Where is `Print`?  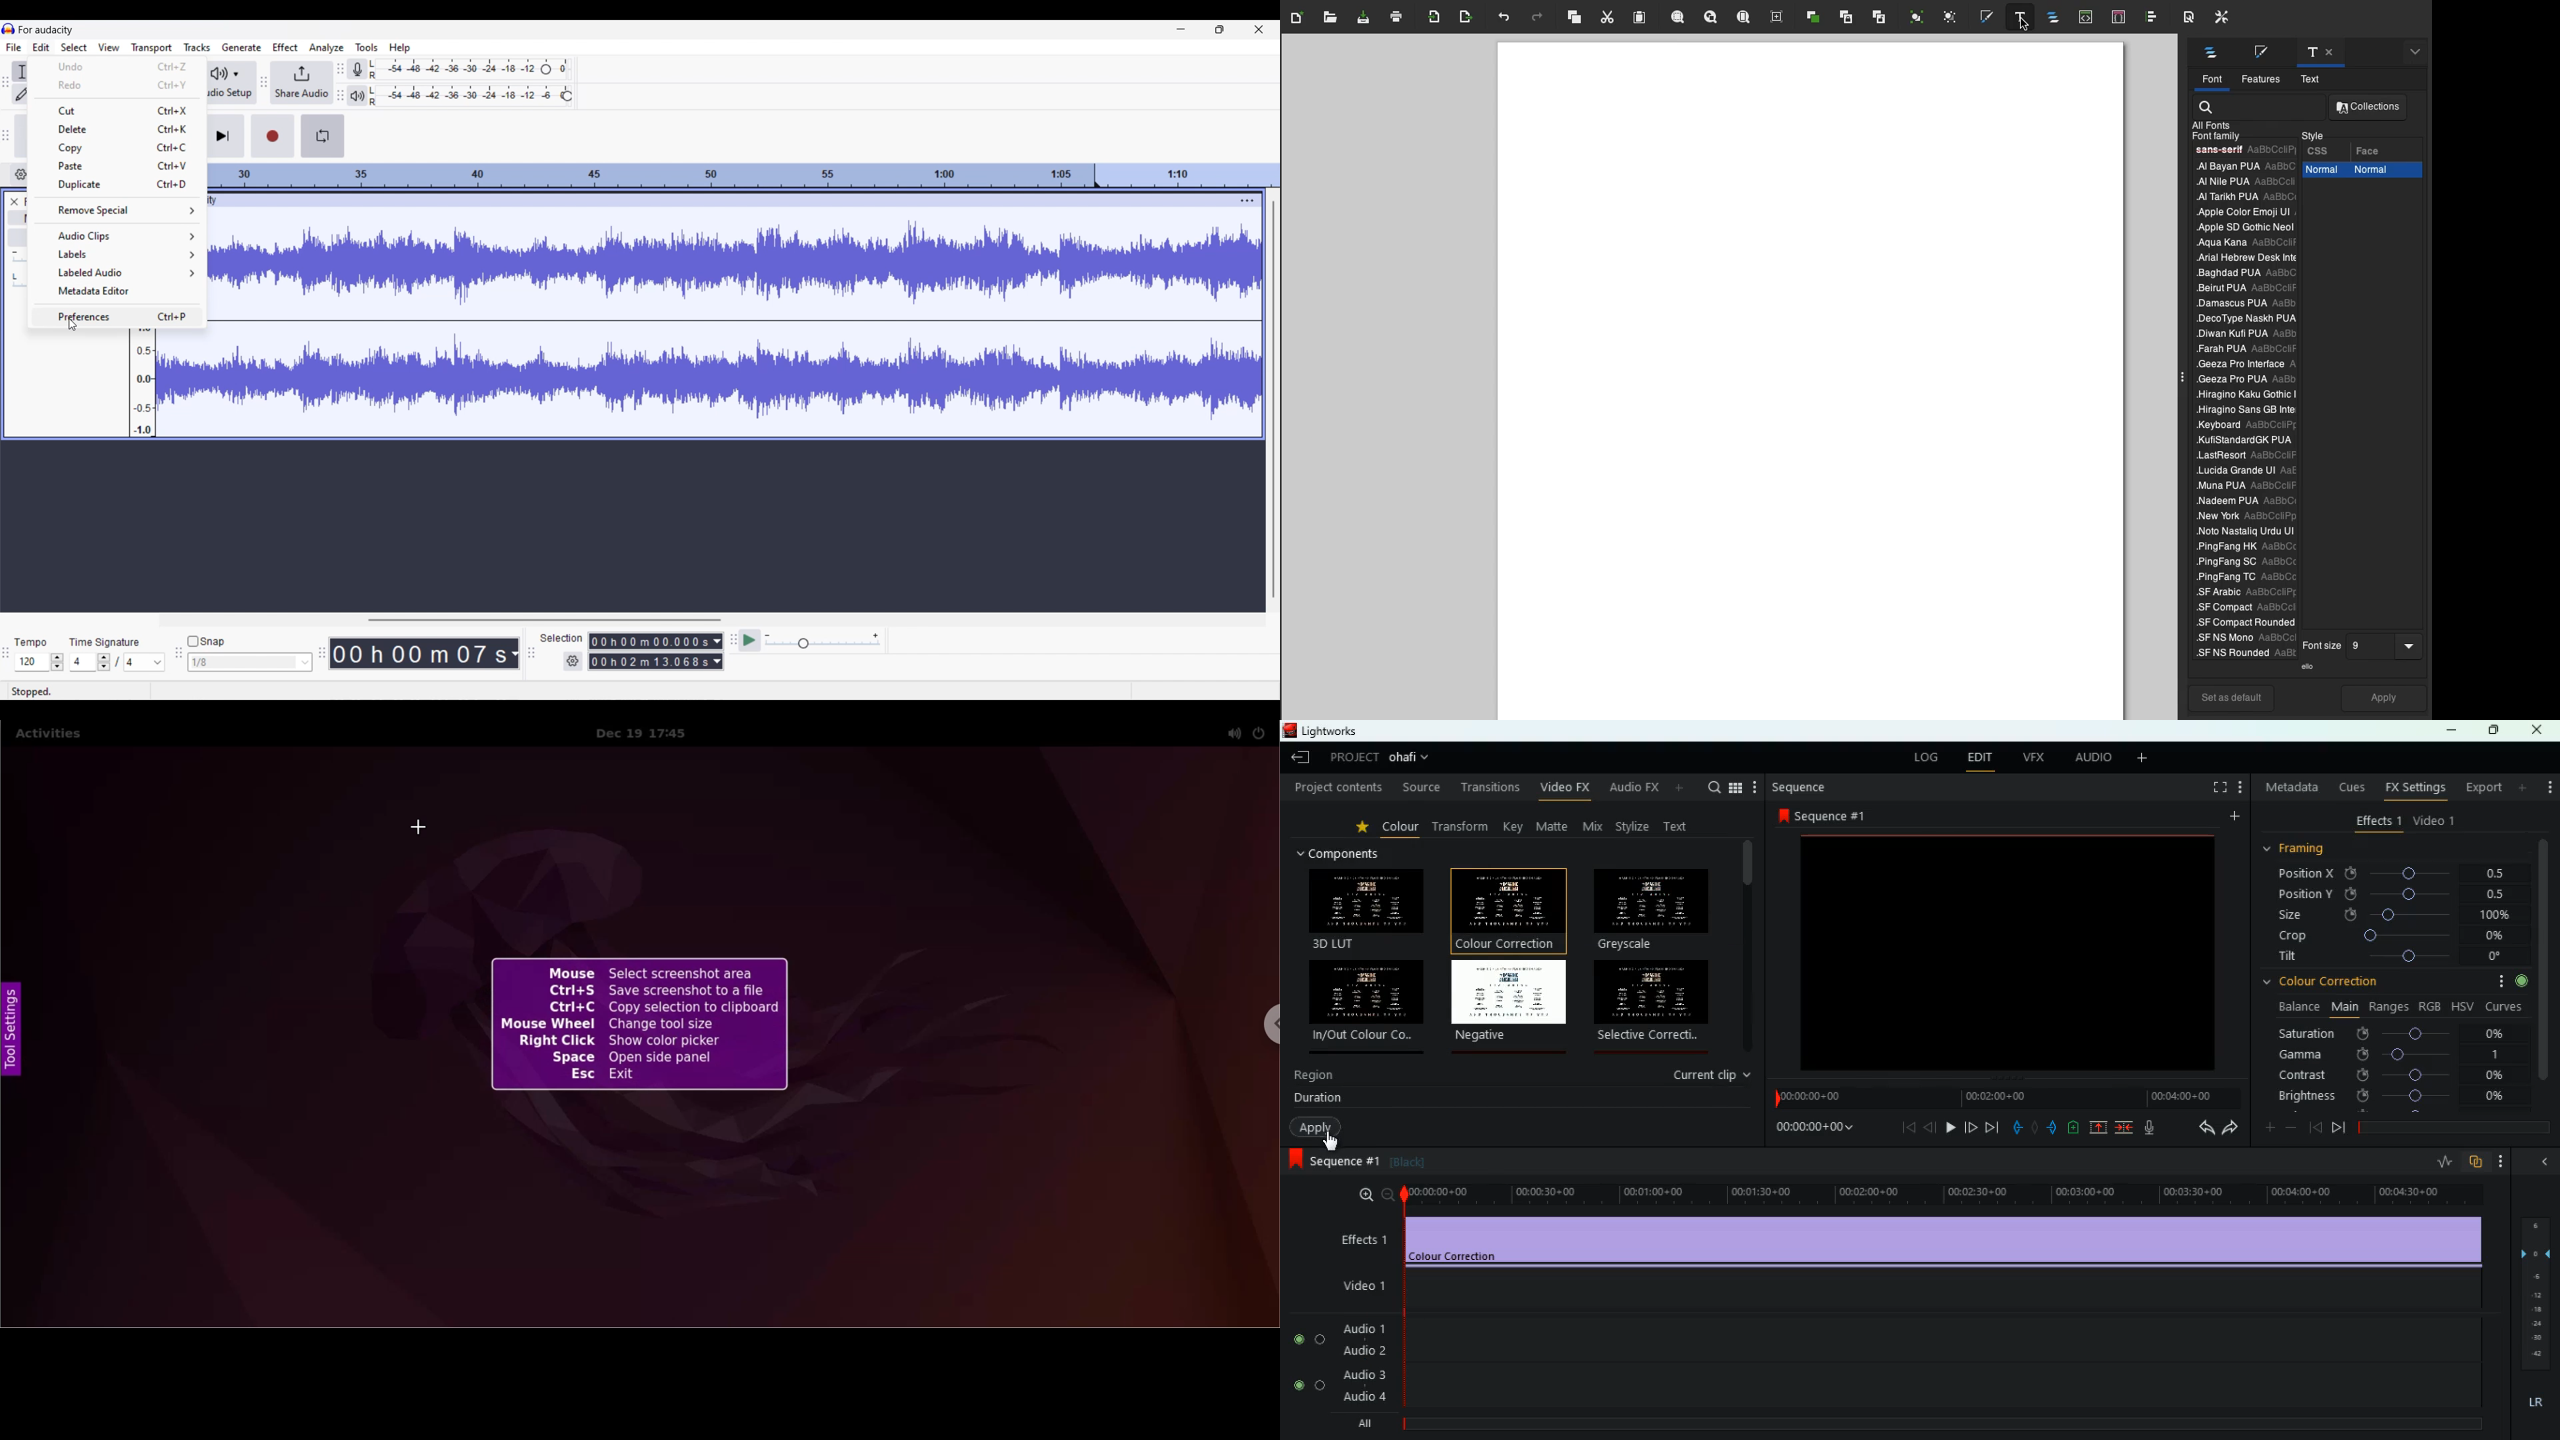 Print is located at coordinates (1398, 16).